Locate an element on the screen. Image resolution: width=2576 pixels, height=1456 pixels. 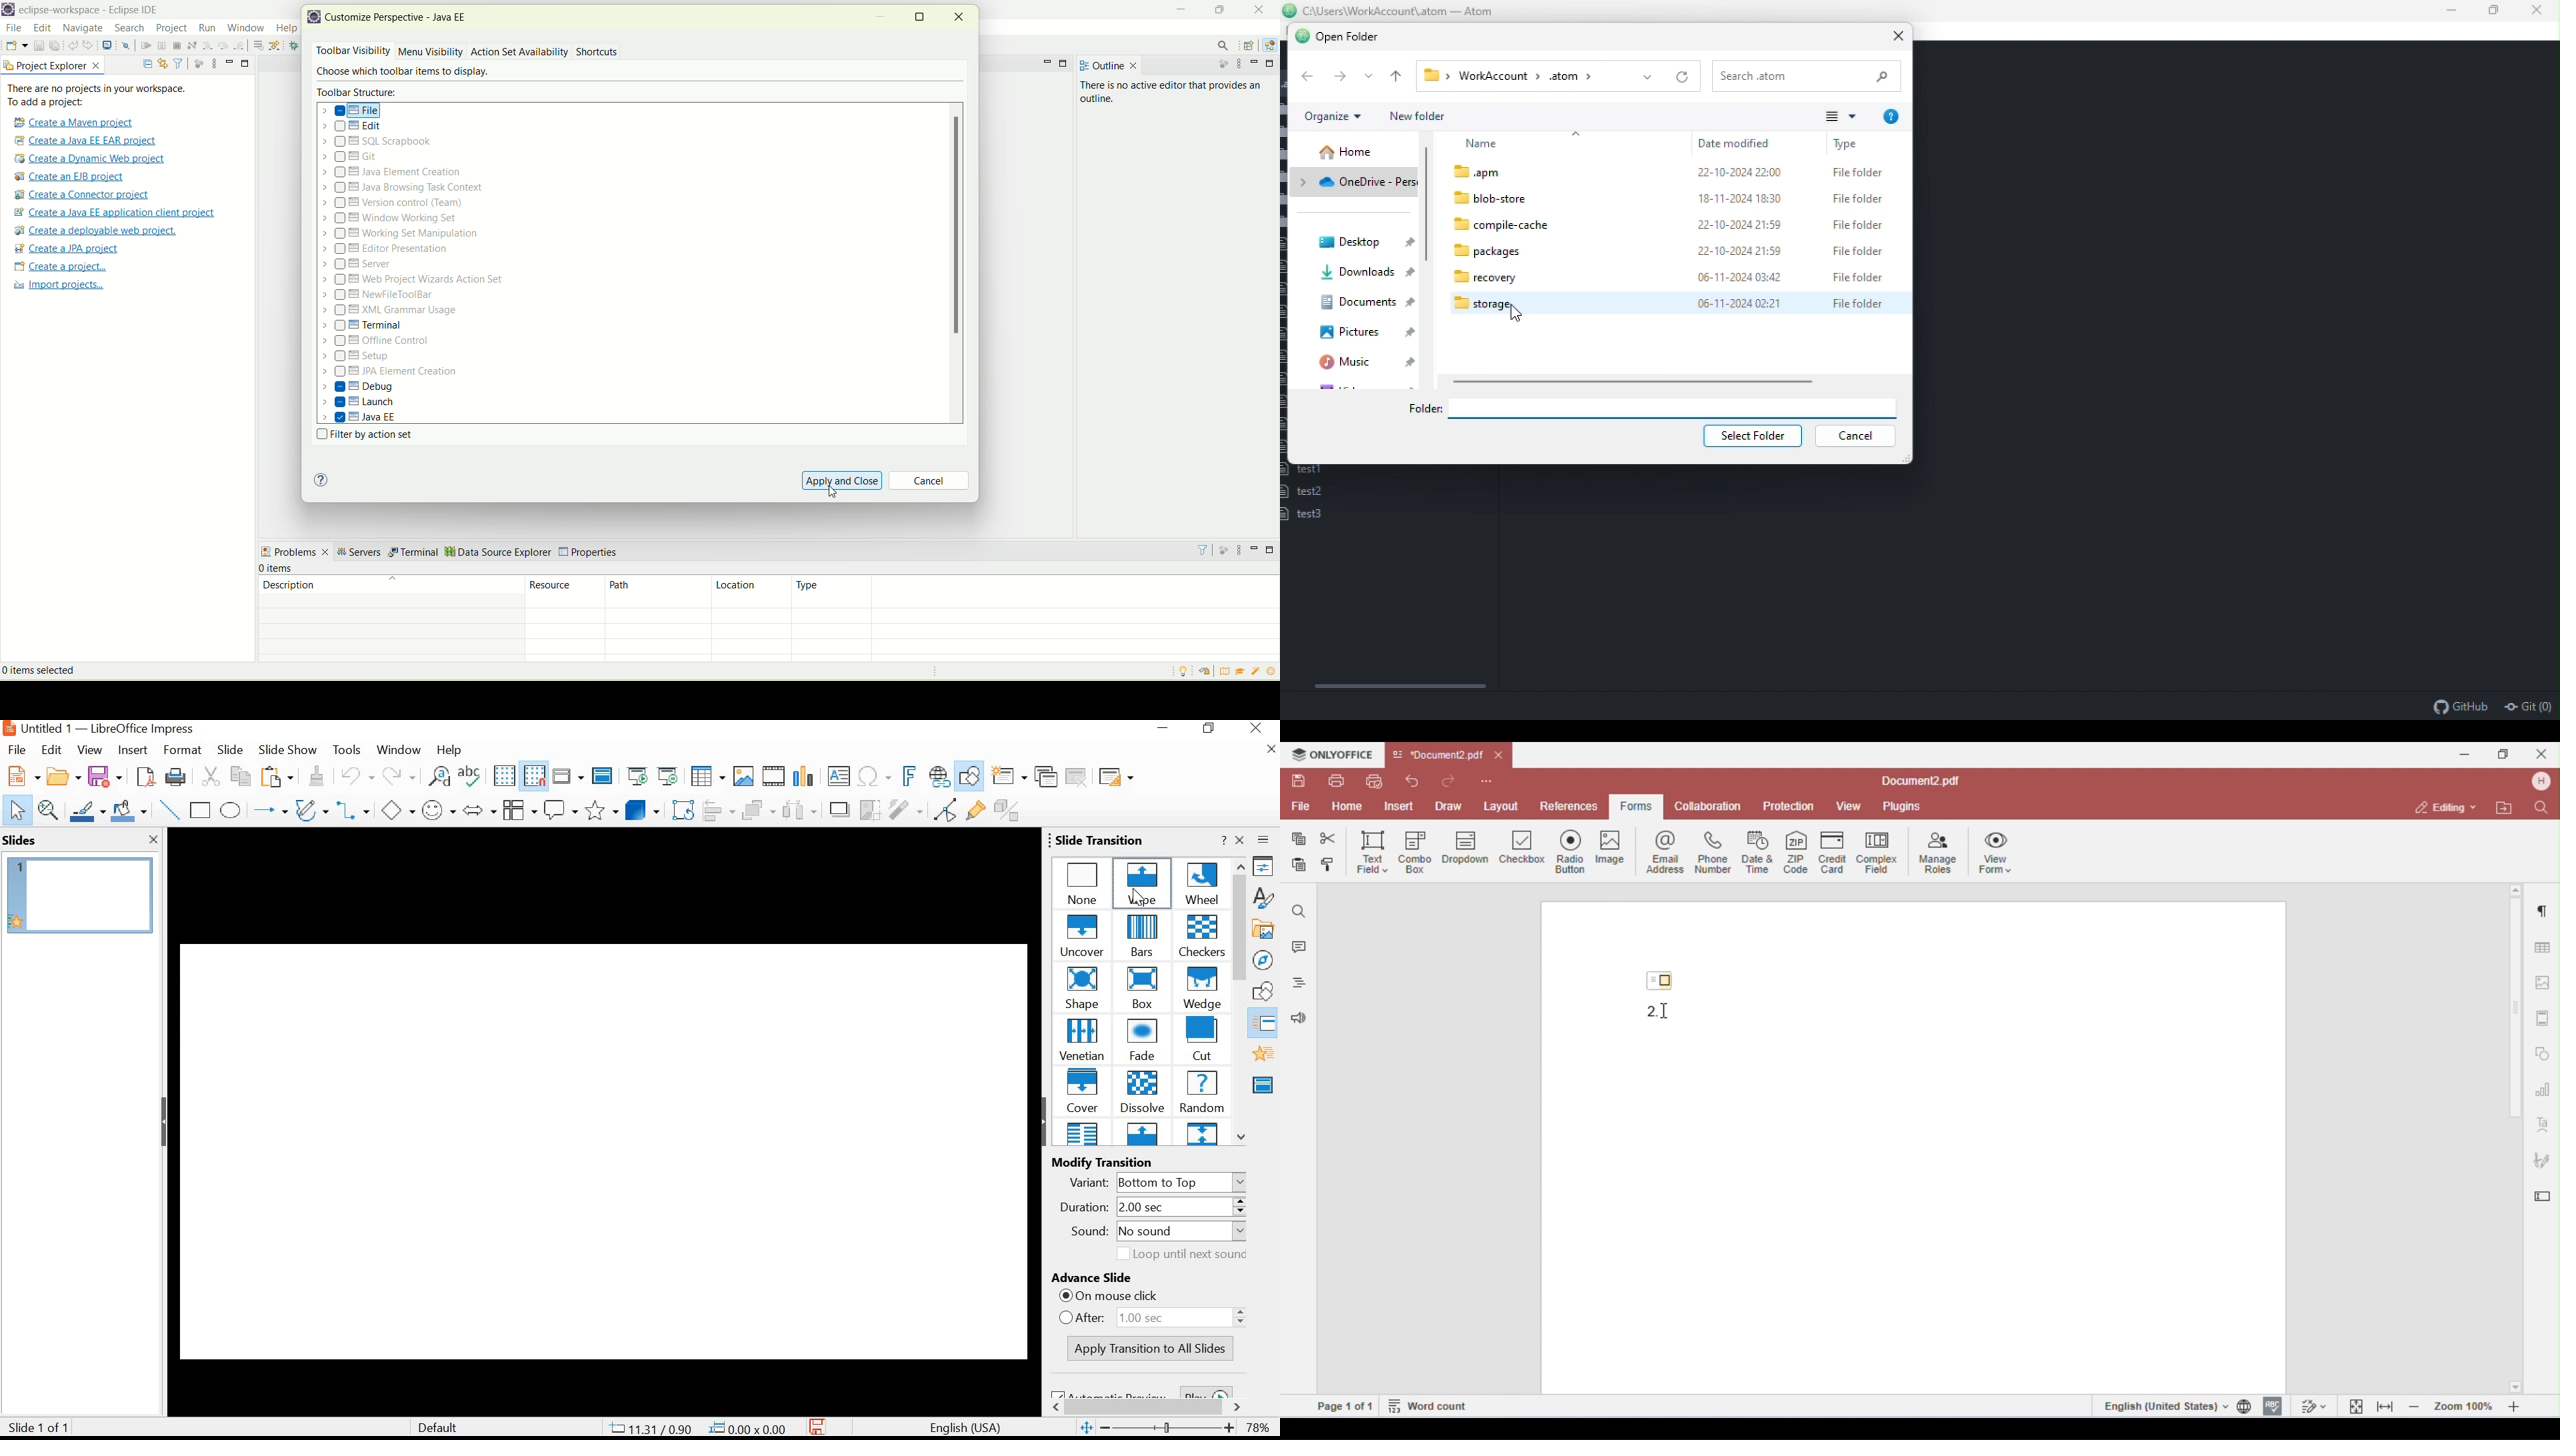
REDO is located at coordinates (399, 776).